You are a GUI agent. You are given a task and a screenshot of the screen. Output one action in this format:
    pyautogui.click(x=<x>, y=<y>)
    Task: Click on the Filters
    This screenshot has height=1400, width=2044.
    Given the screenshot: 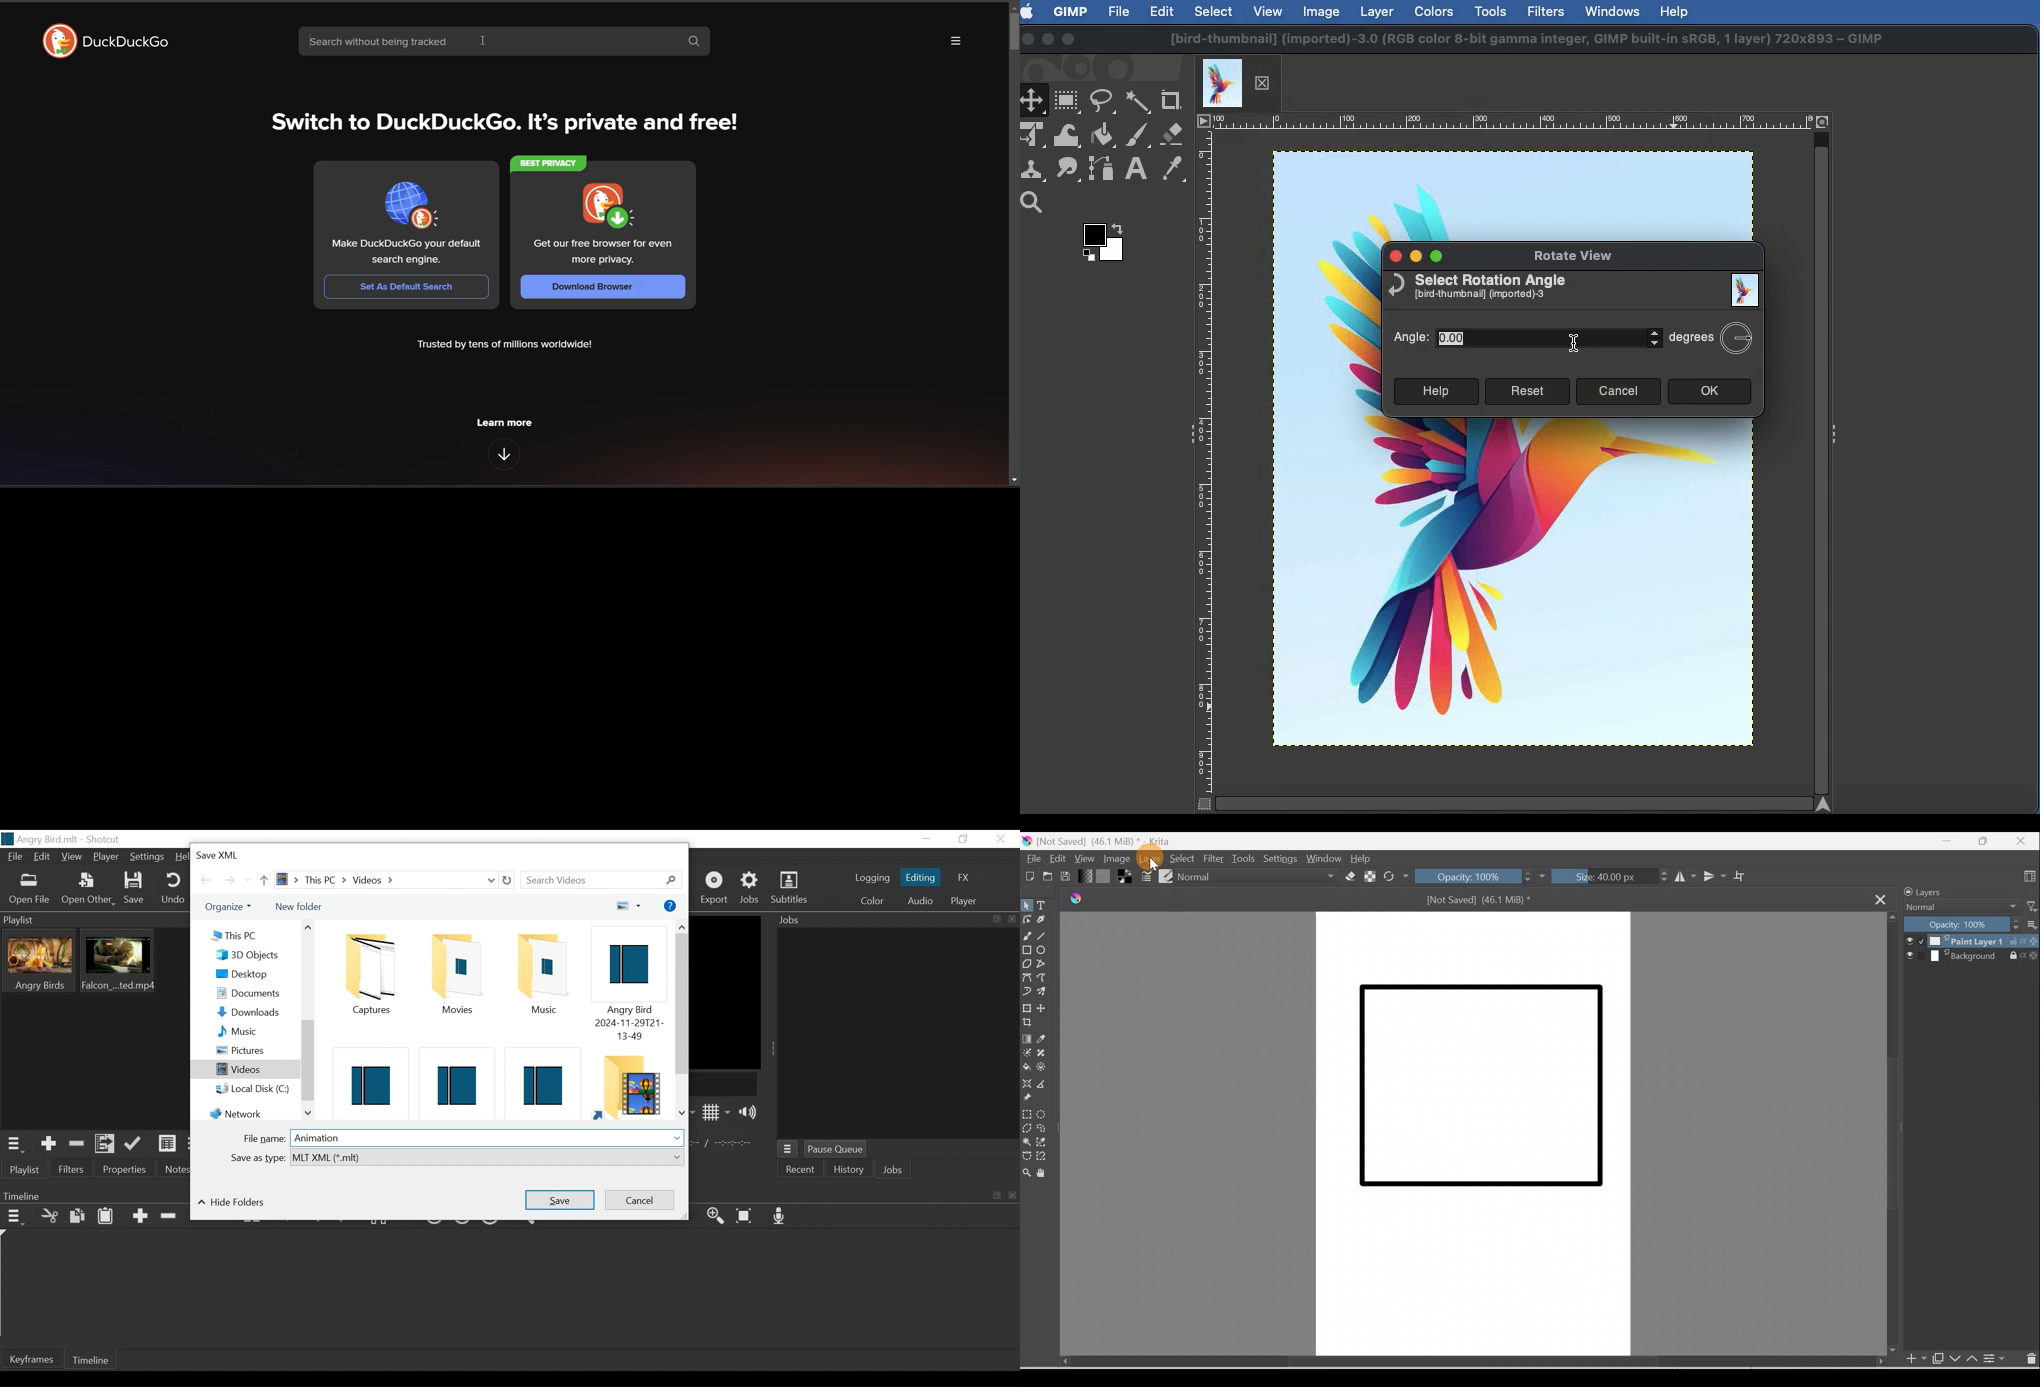 What is the action you would take?
    pyautogui.click(x=1544, y=12)
    